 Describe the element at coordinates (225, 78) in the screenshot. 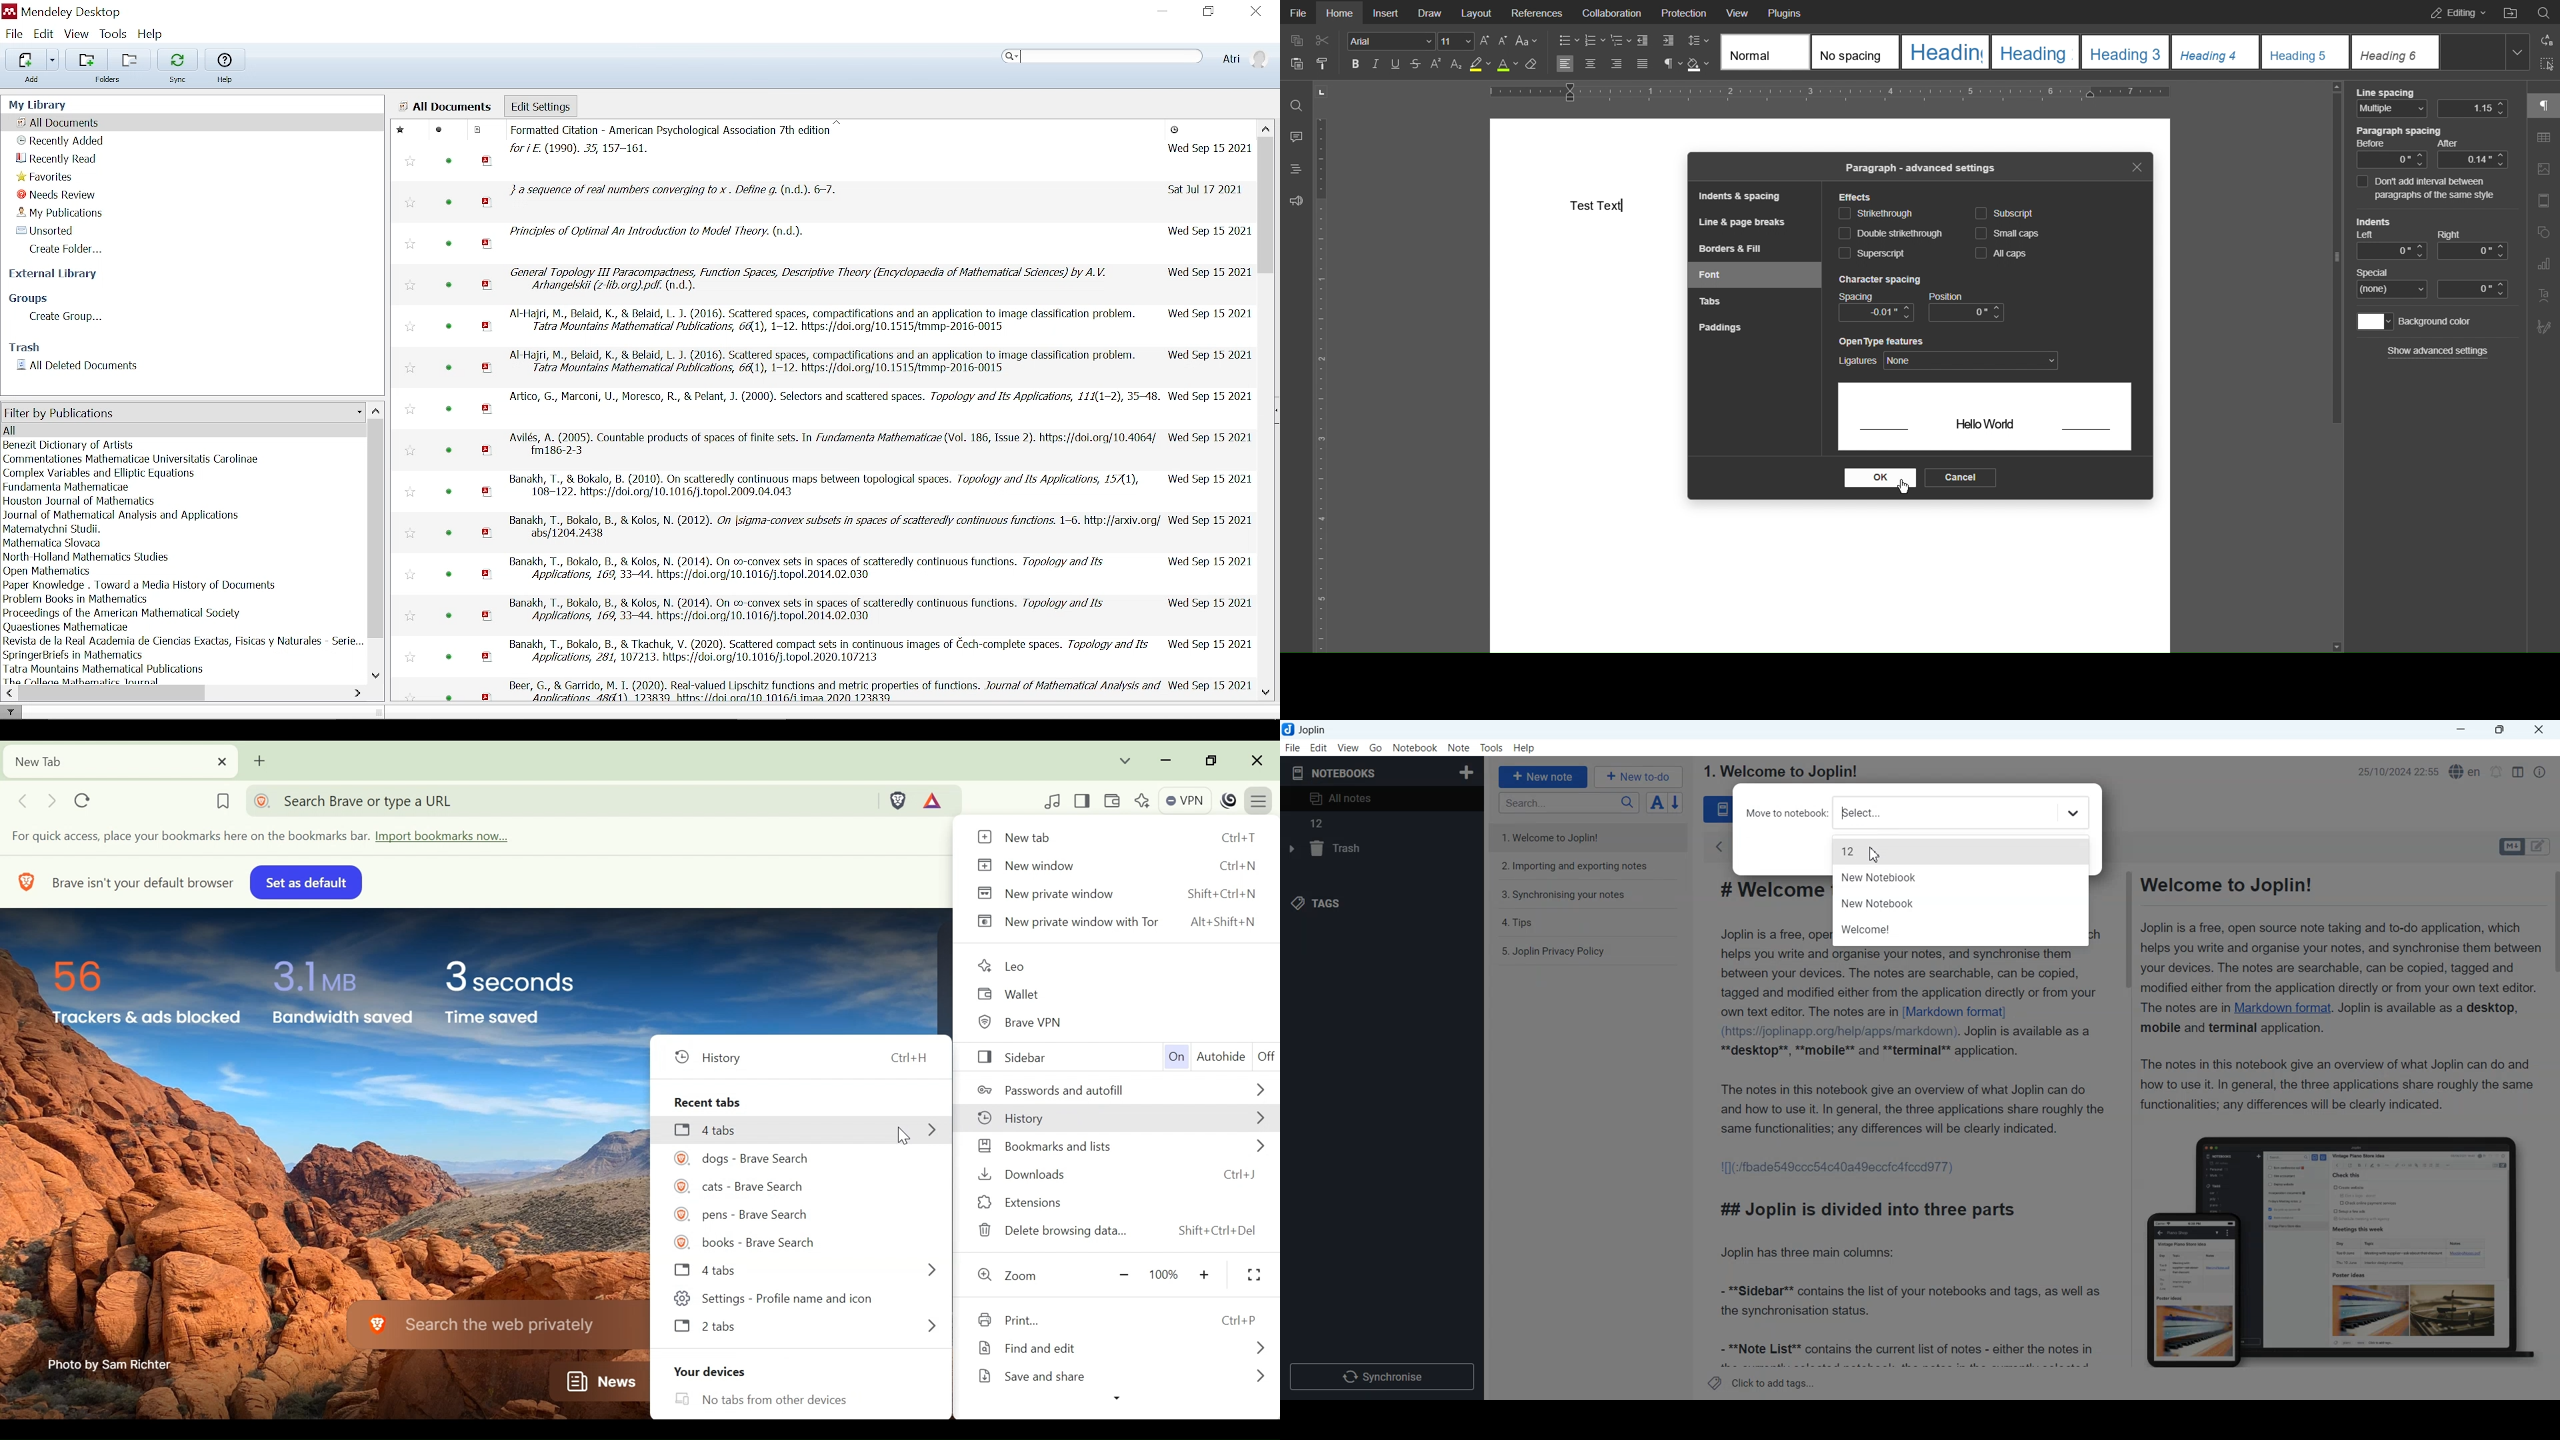

I see `help` at that location.